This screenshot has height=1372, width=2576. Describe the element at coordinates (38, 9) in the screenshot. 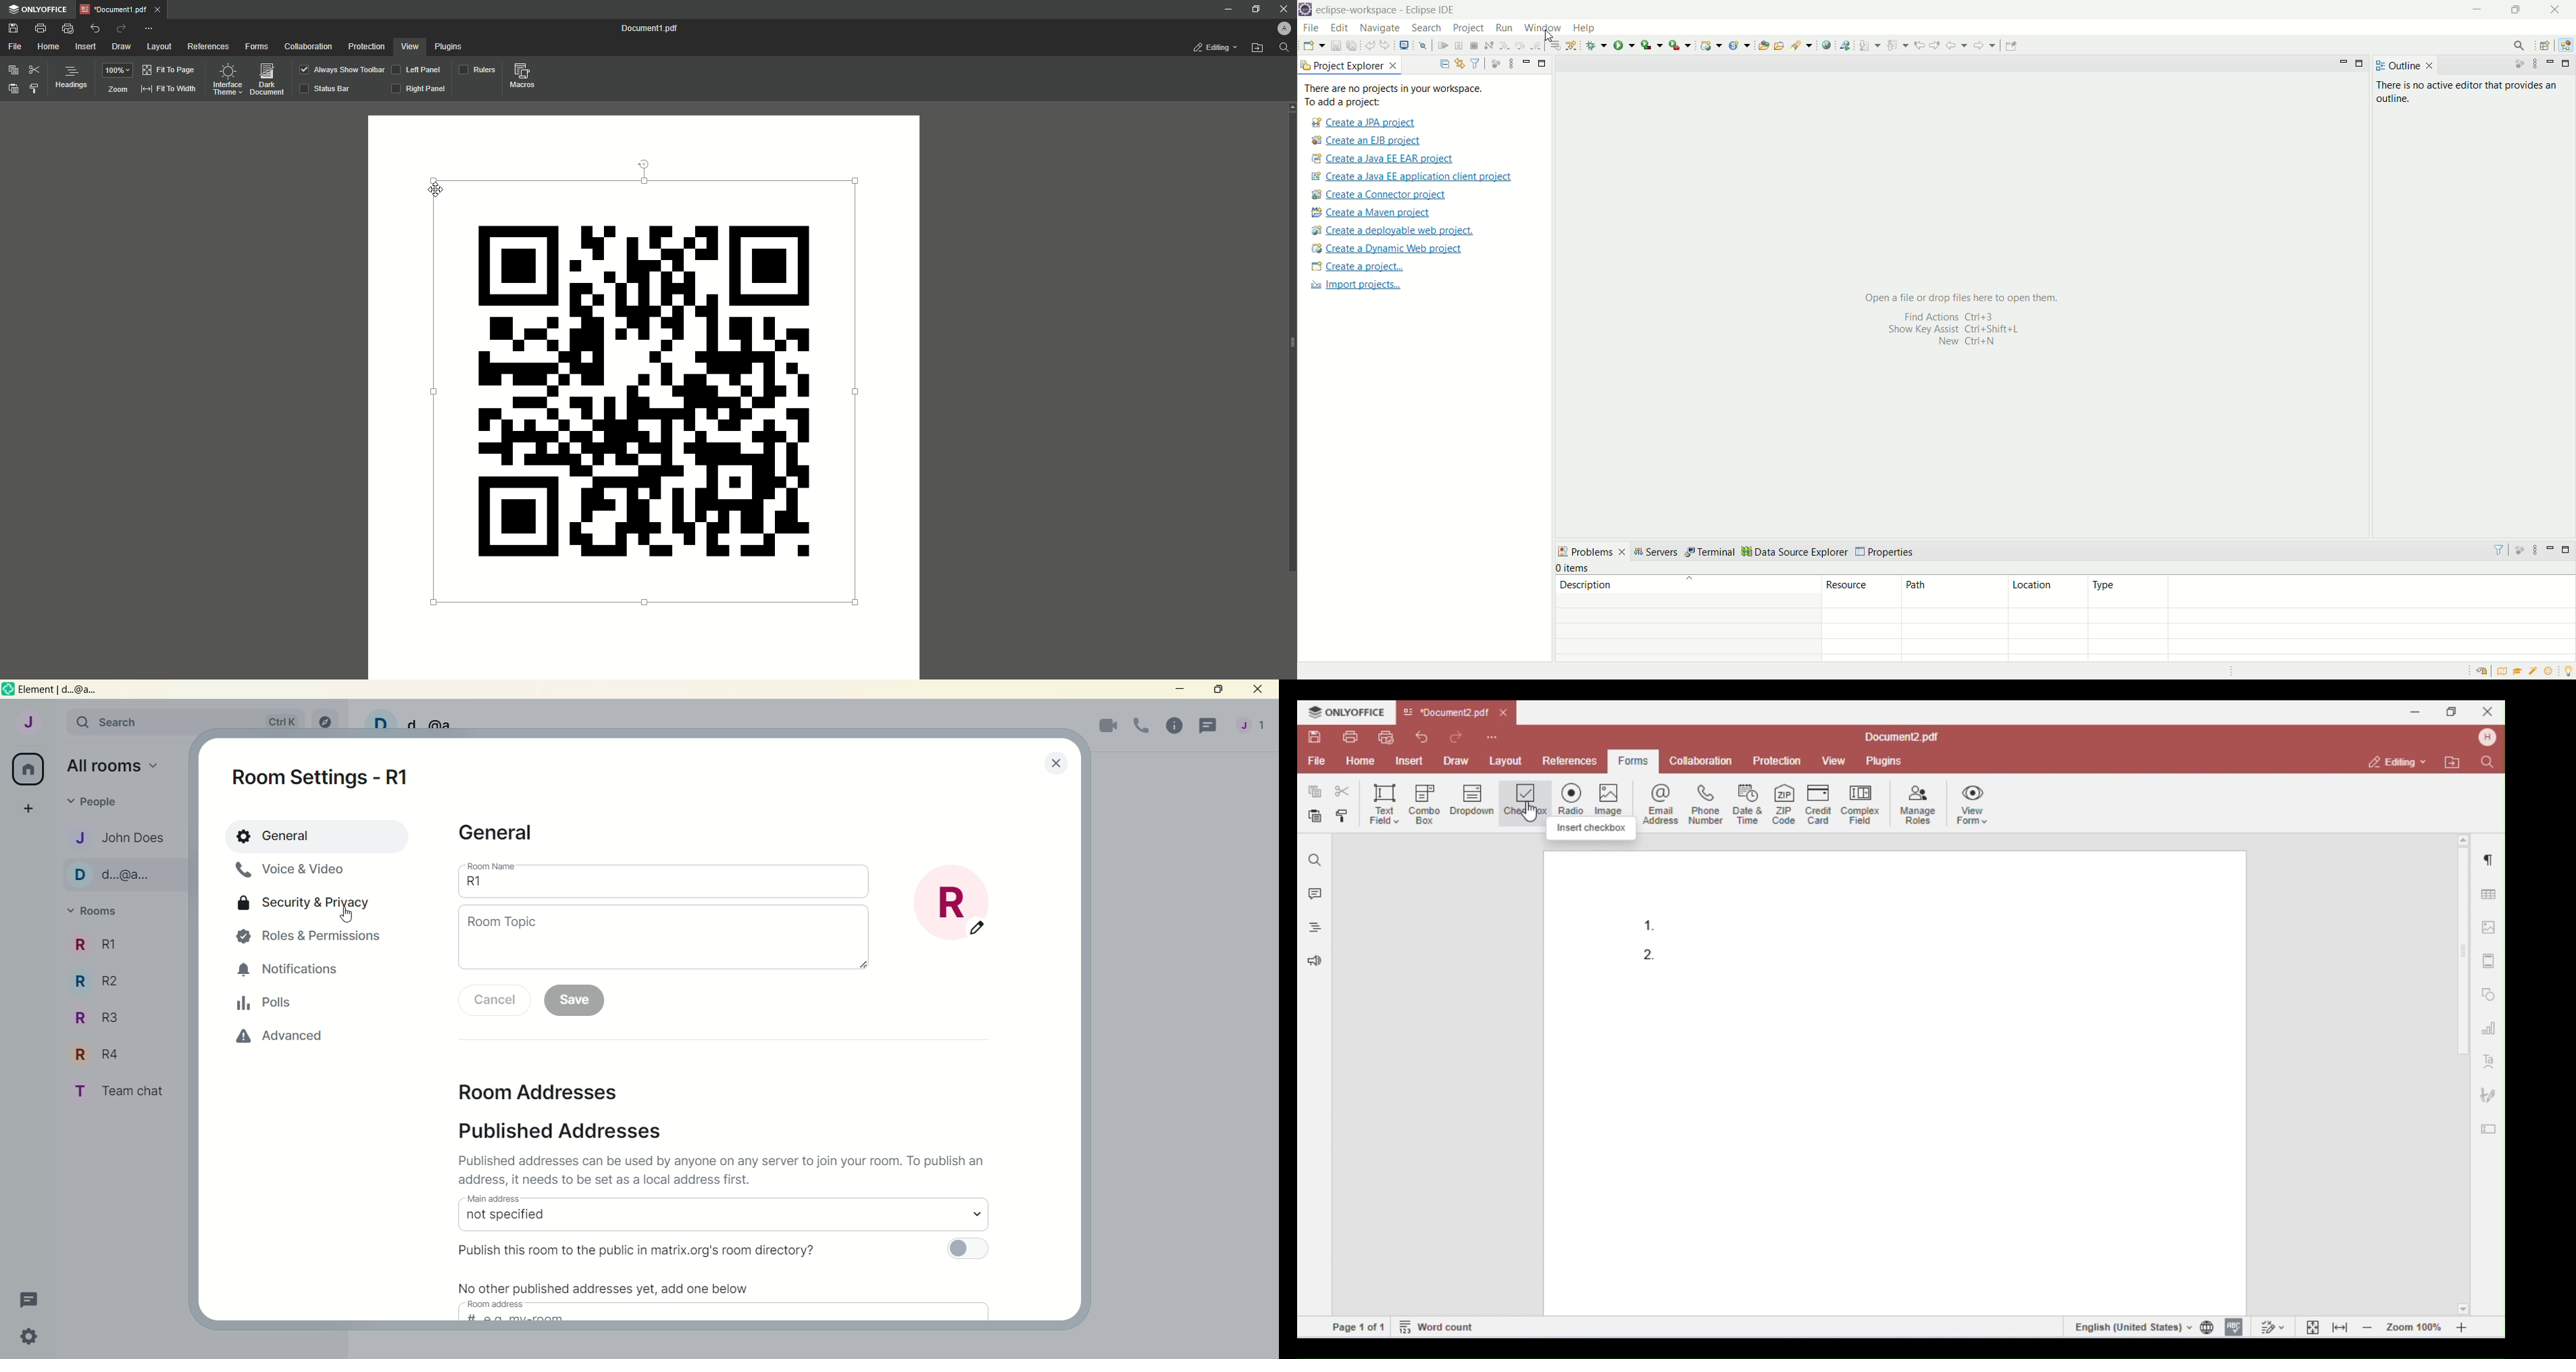

I see `ONLYOFFICE` at that location.